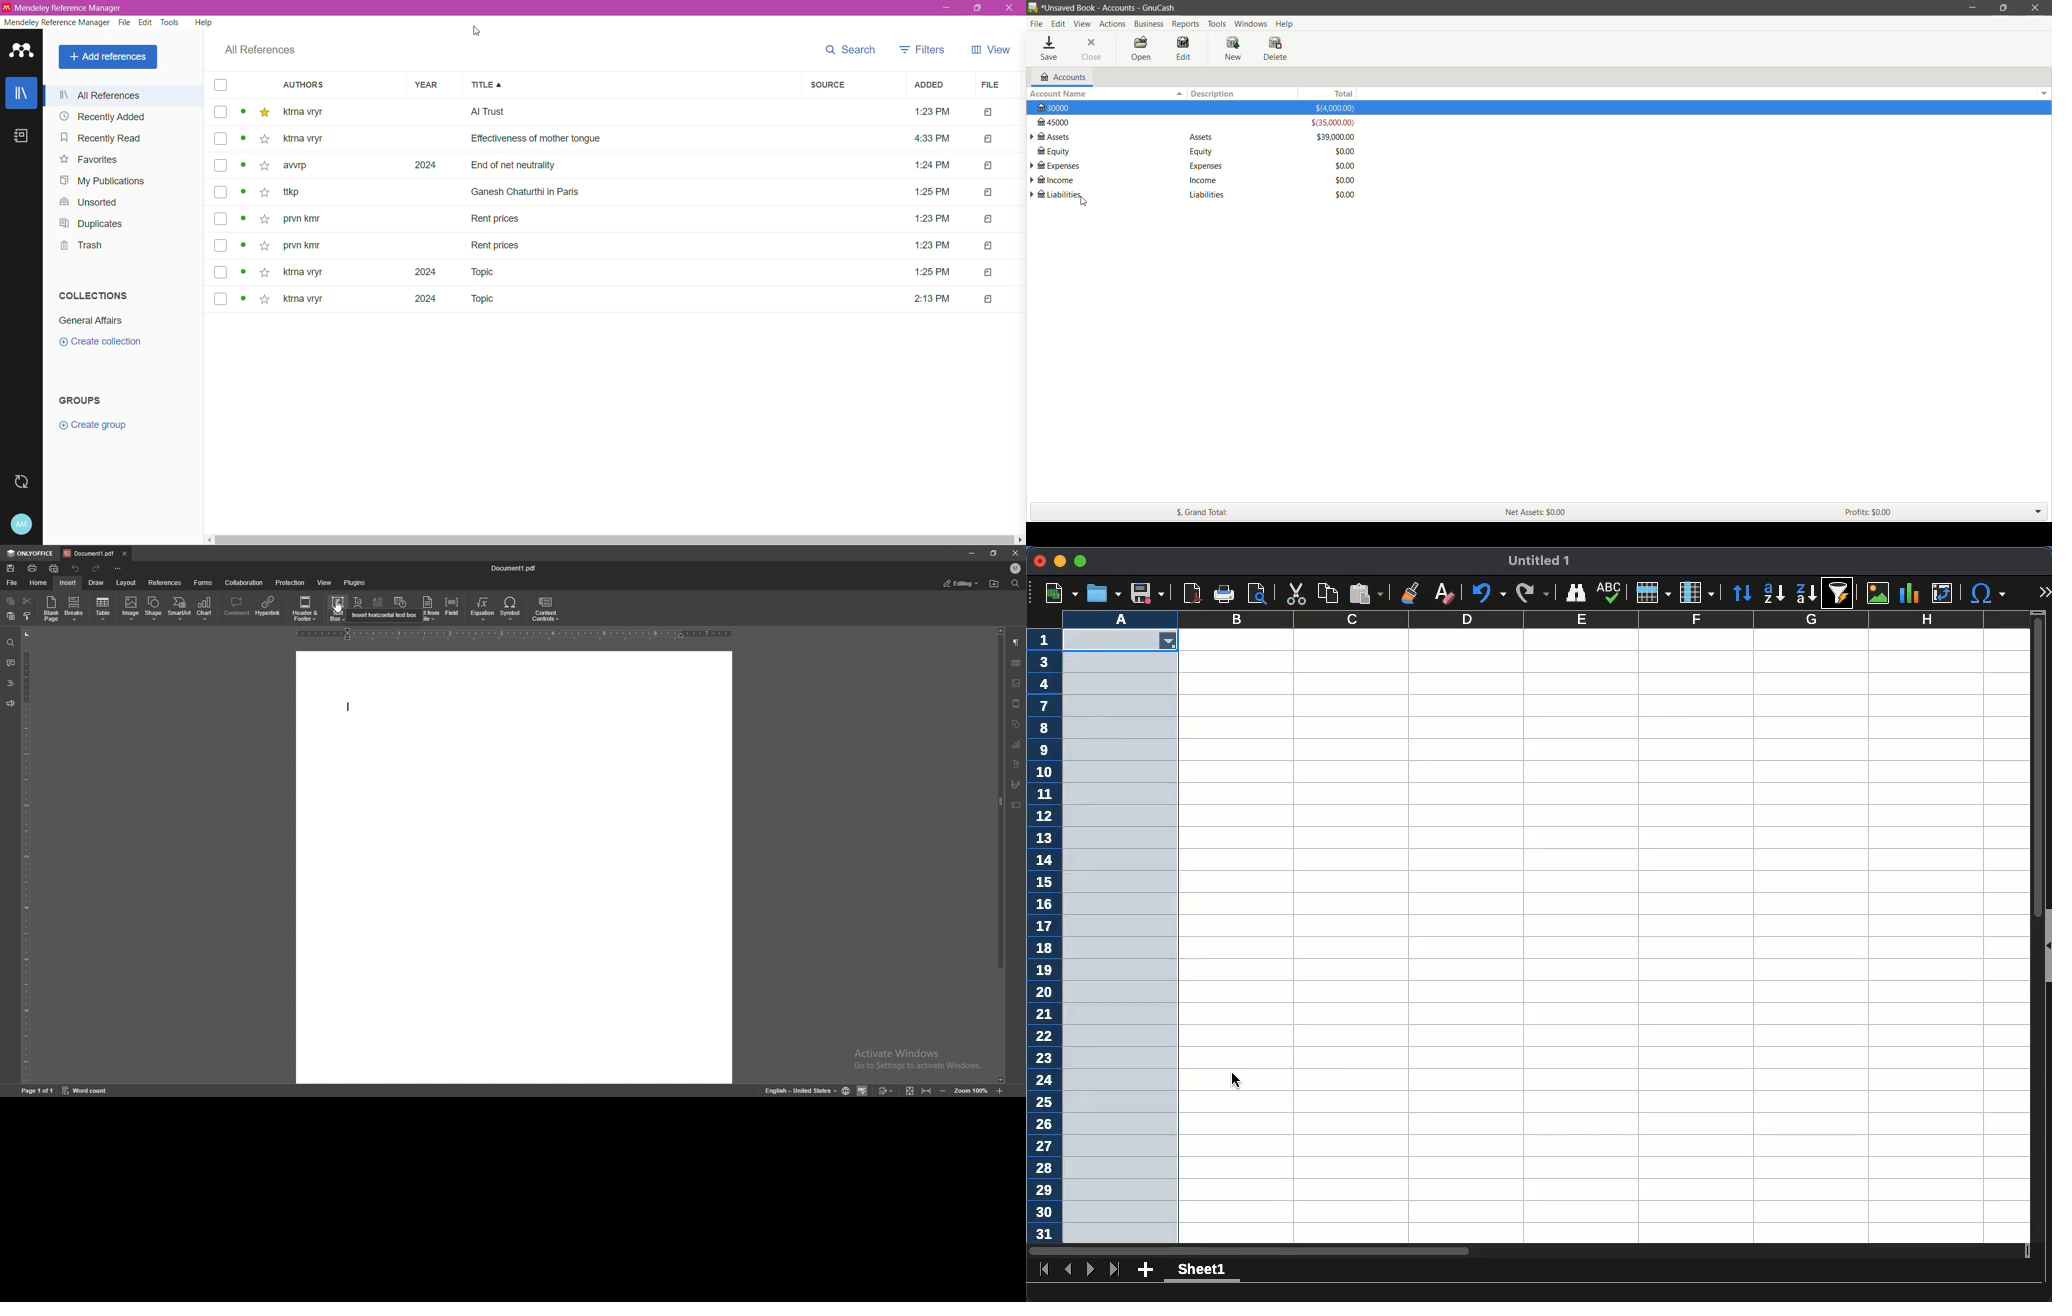 The width and height of the screenshot is (2072, 1316). Describe the element at coordinates (1032, 8) in the screenshot. I see `Application Logo` at that location.